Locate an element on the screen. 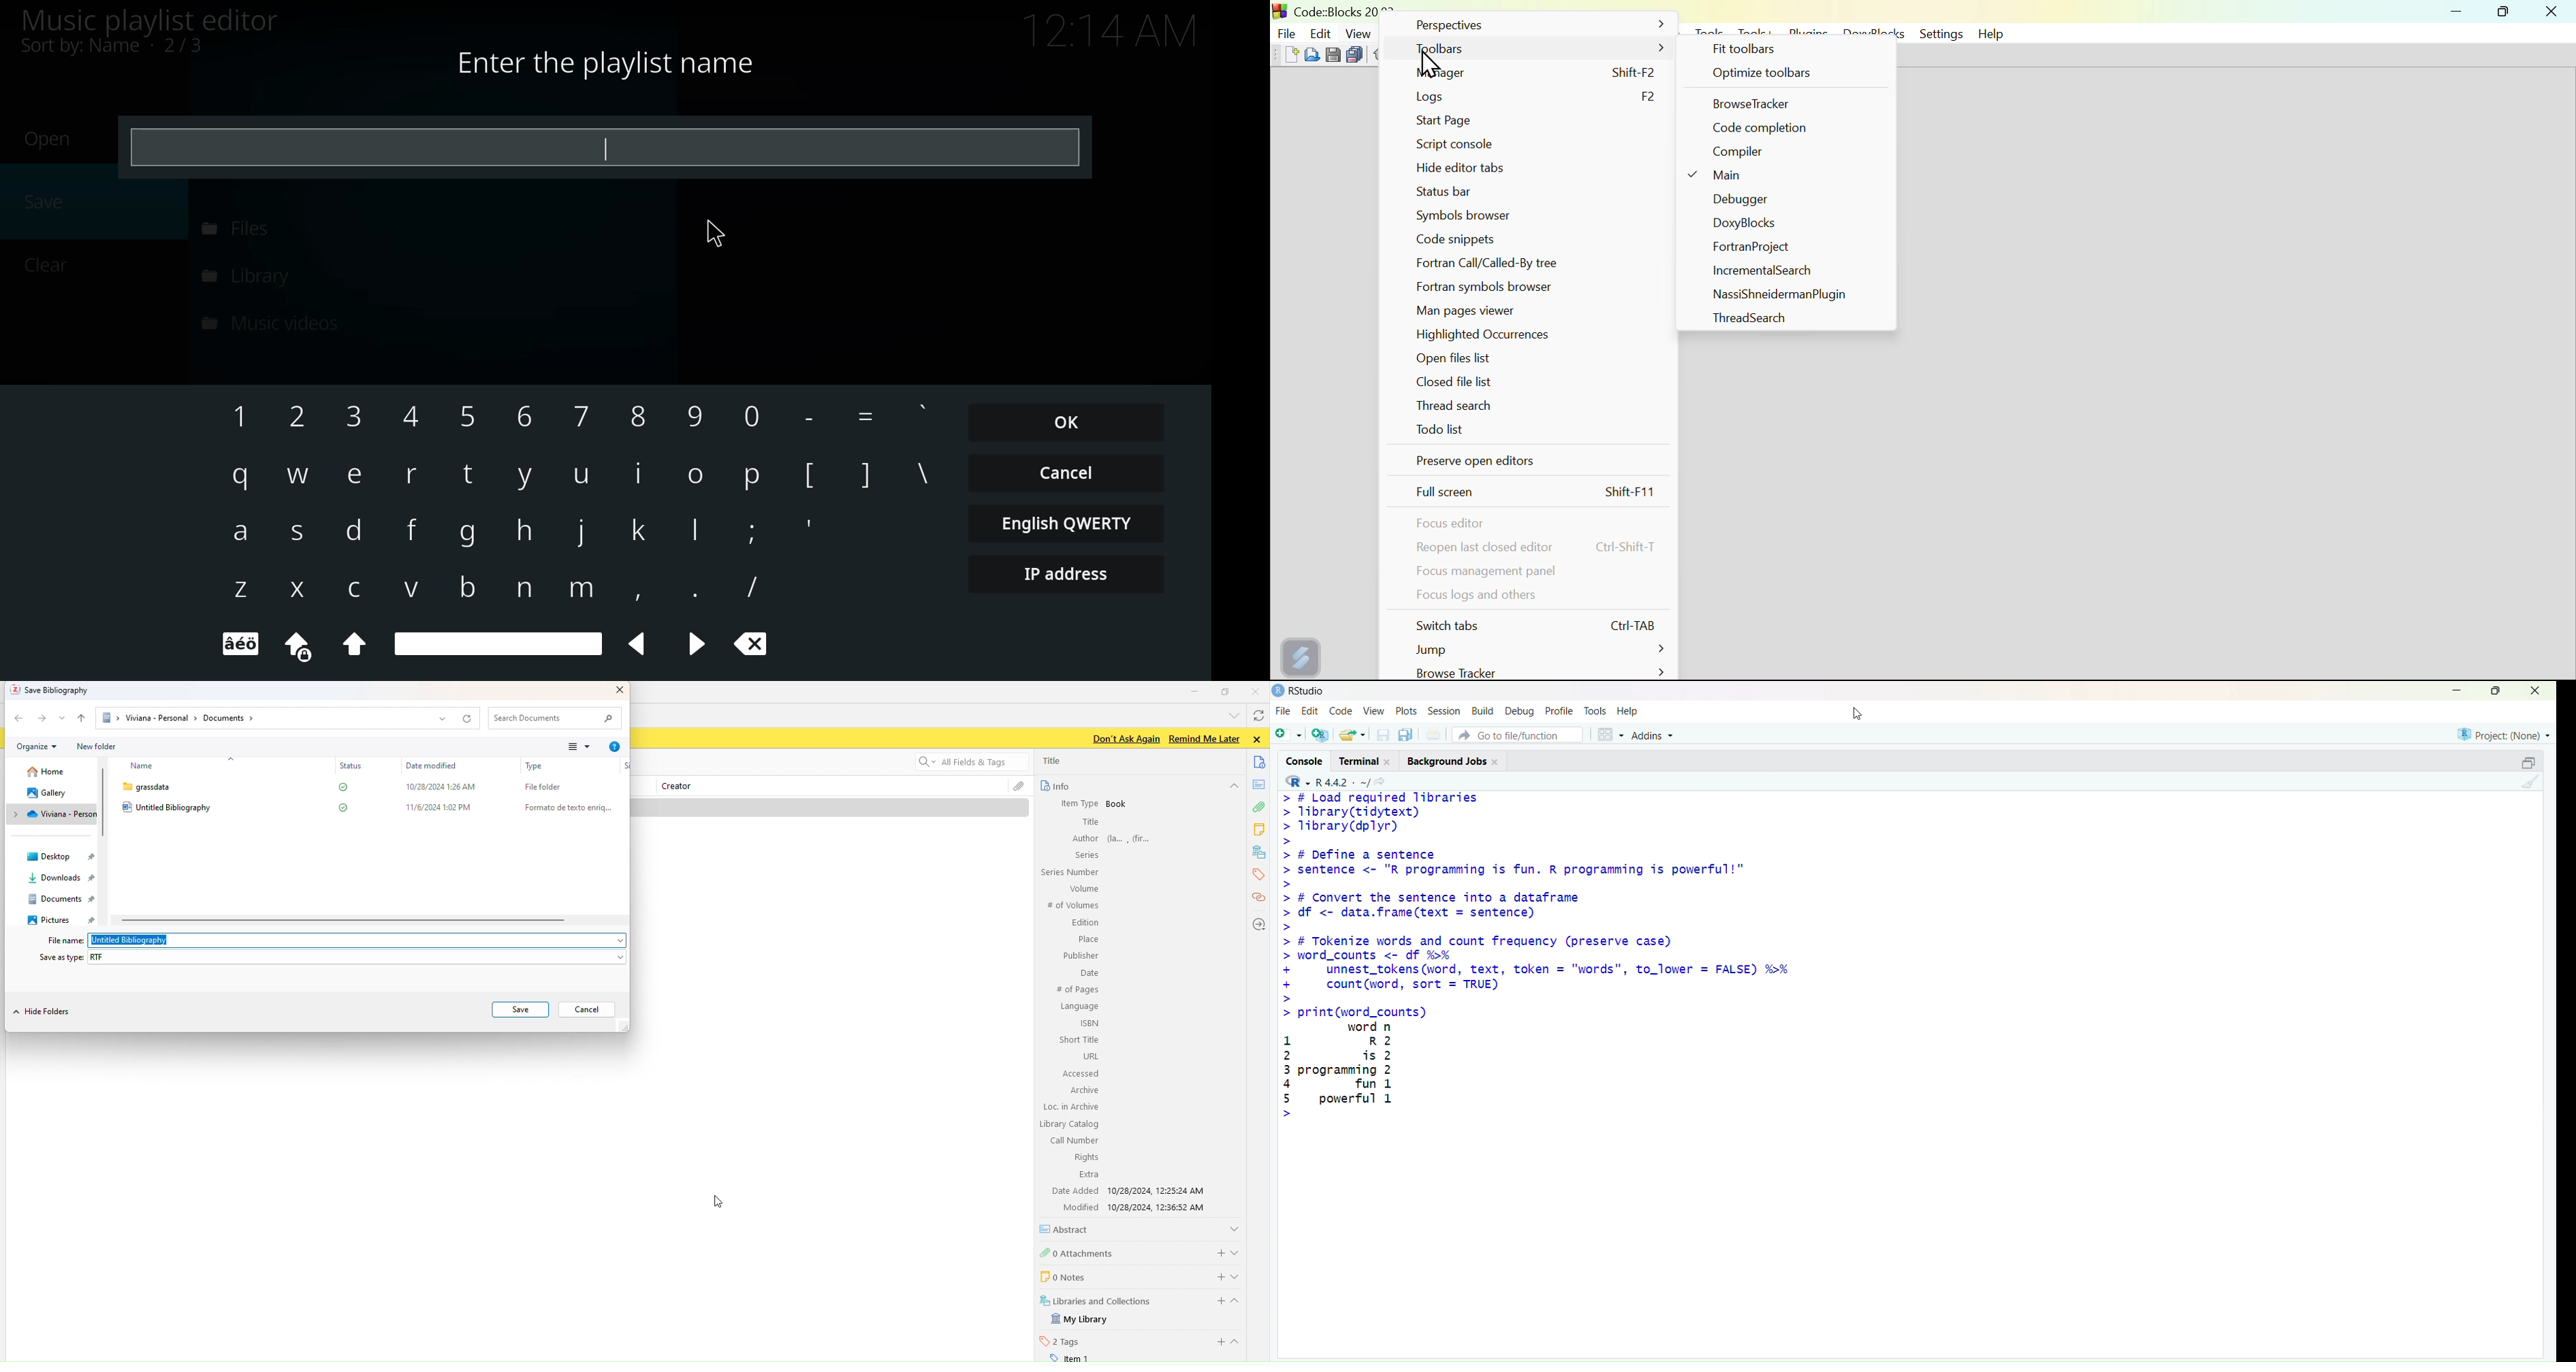  Type is located at coordinates (535, 766).